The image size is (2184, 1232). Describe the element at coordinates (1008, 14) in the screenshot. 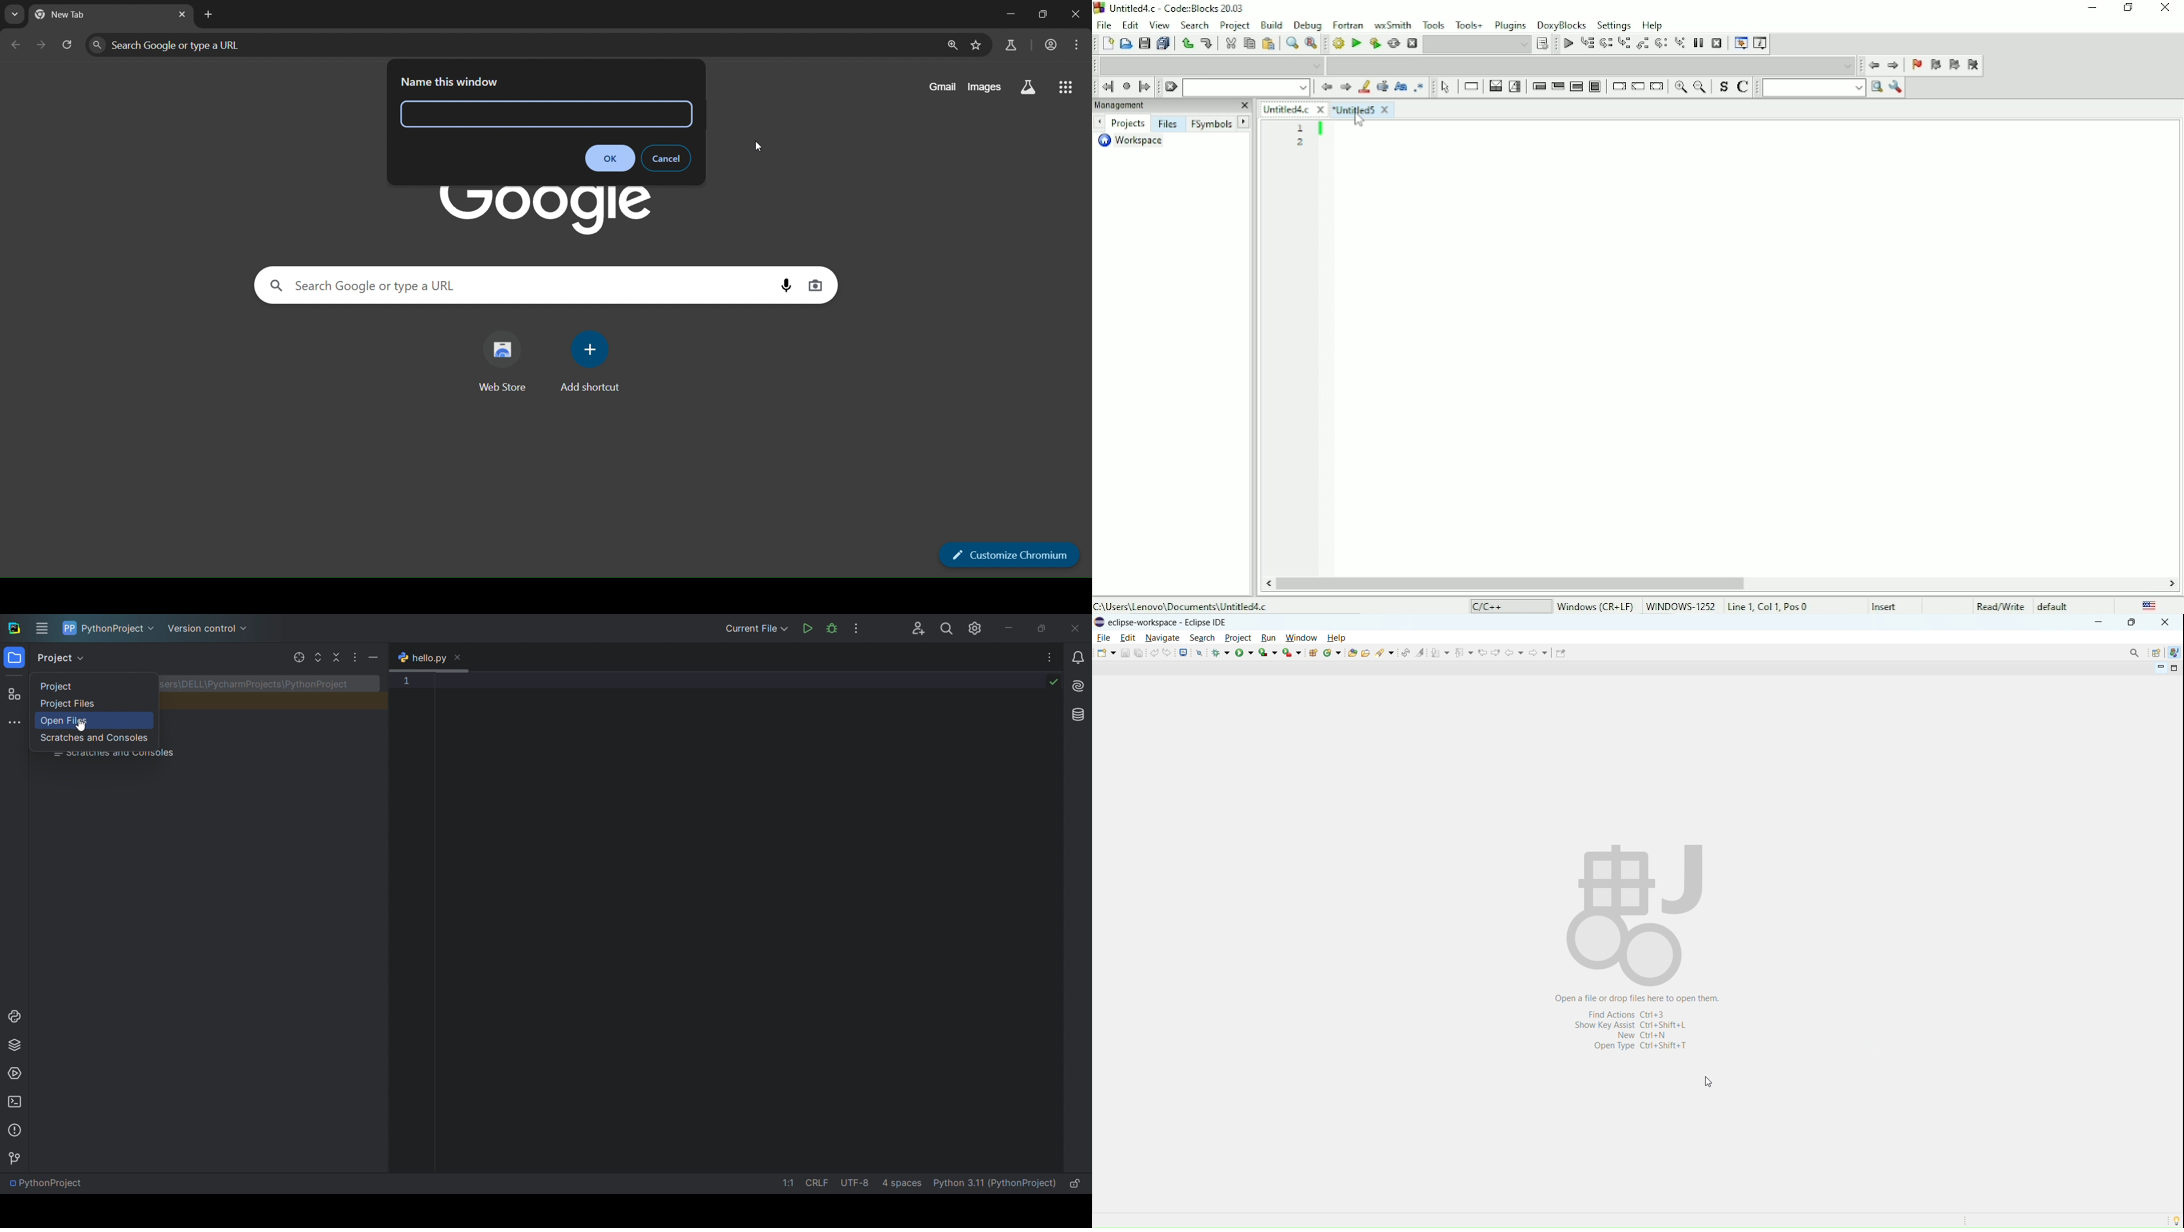

I see `minimize` at that location.